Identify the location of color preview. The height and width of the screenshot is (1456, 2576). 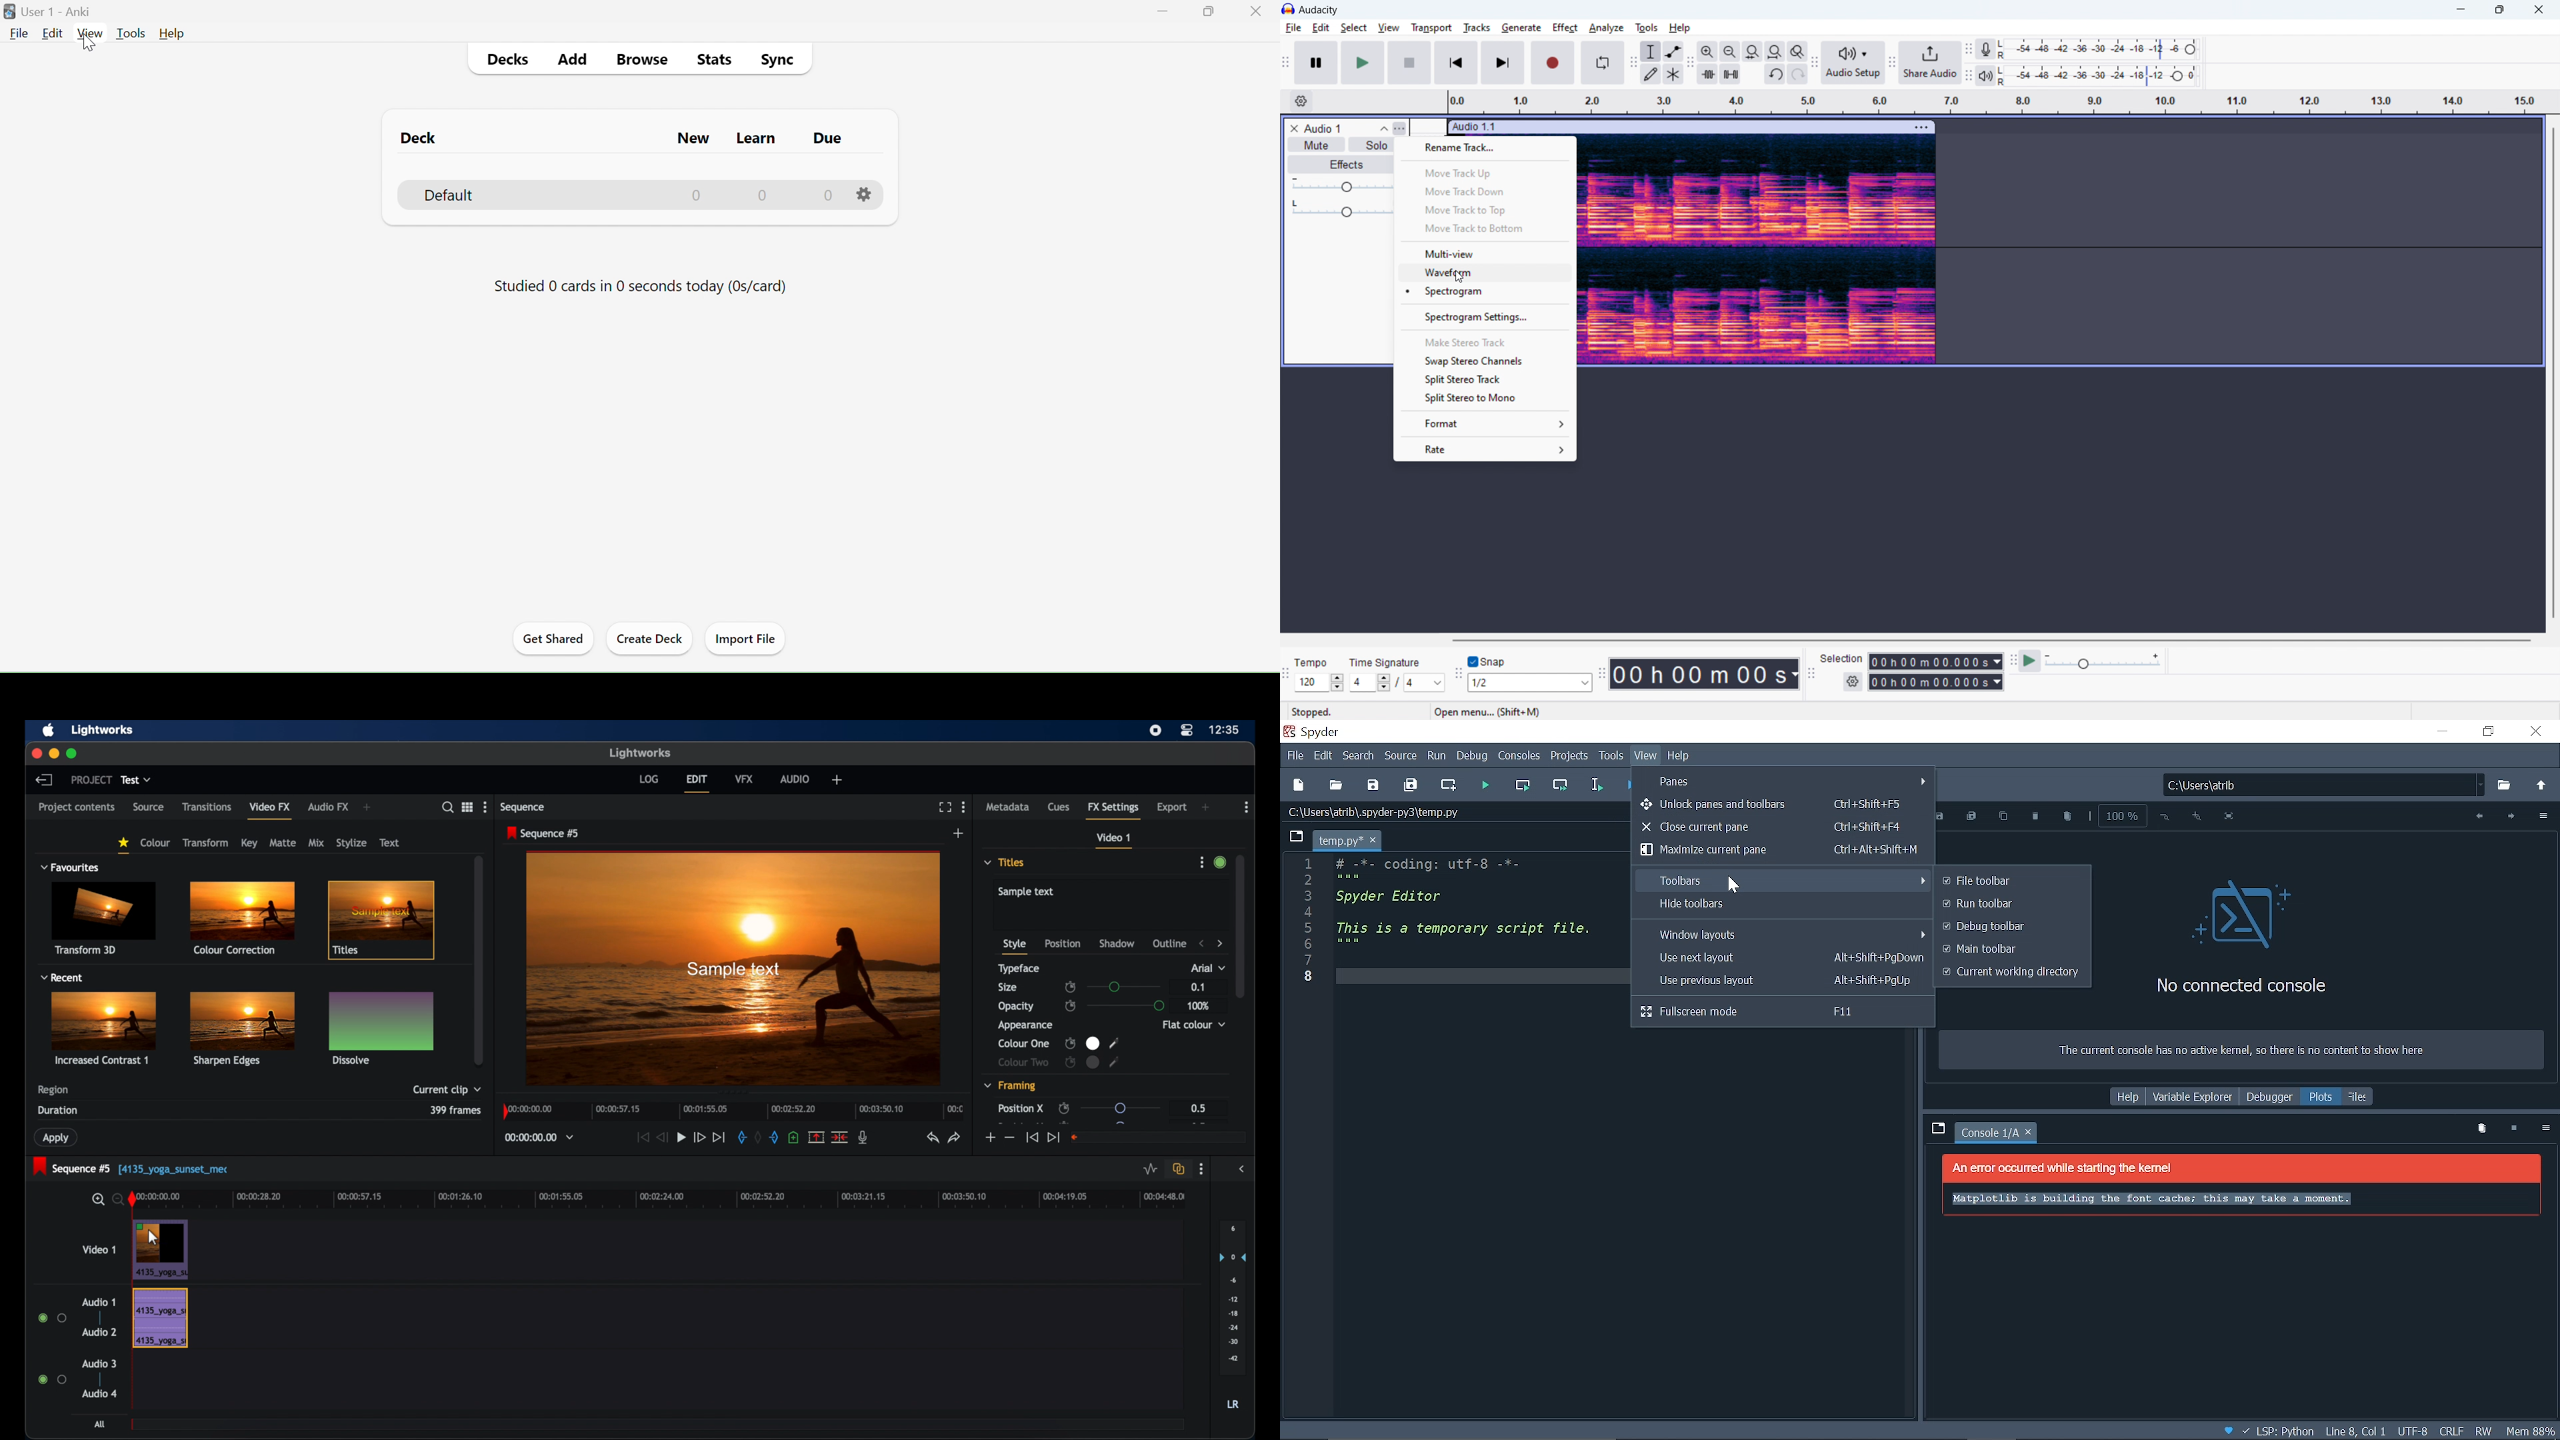
(1092, 1063).